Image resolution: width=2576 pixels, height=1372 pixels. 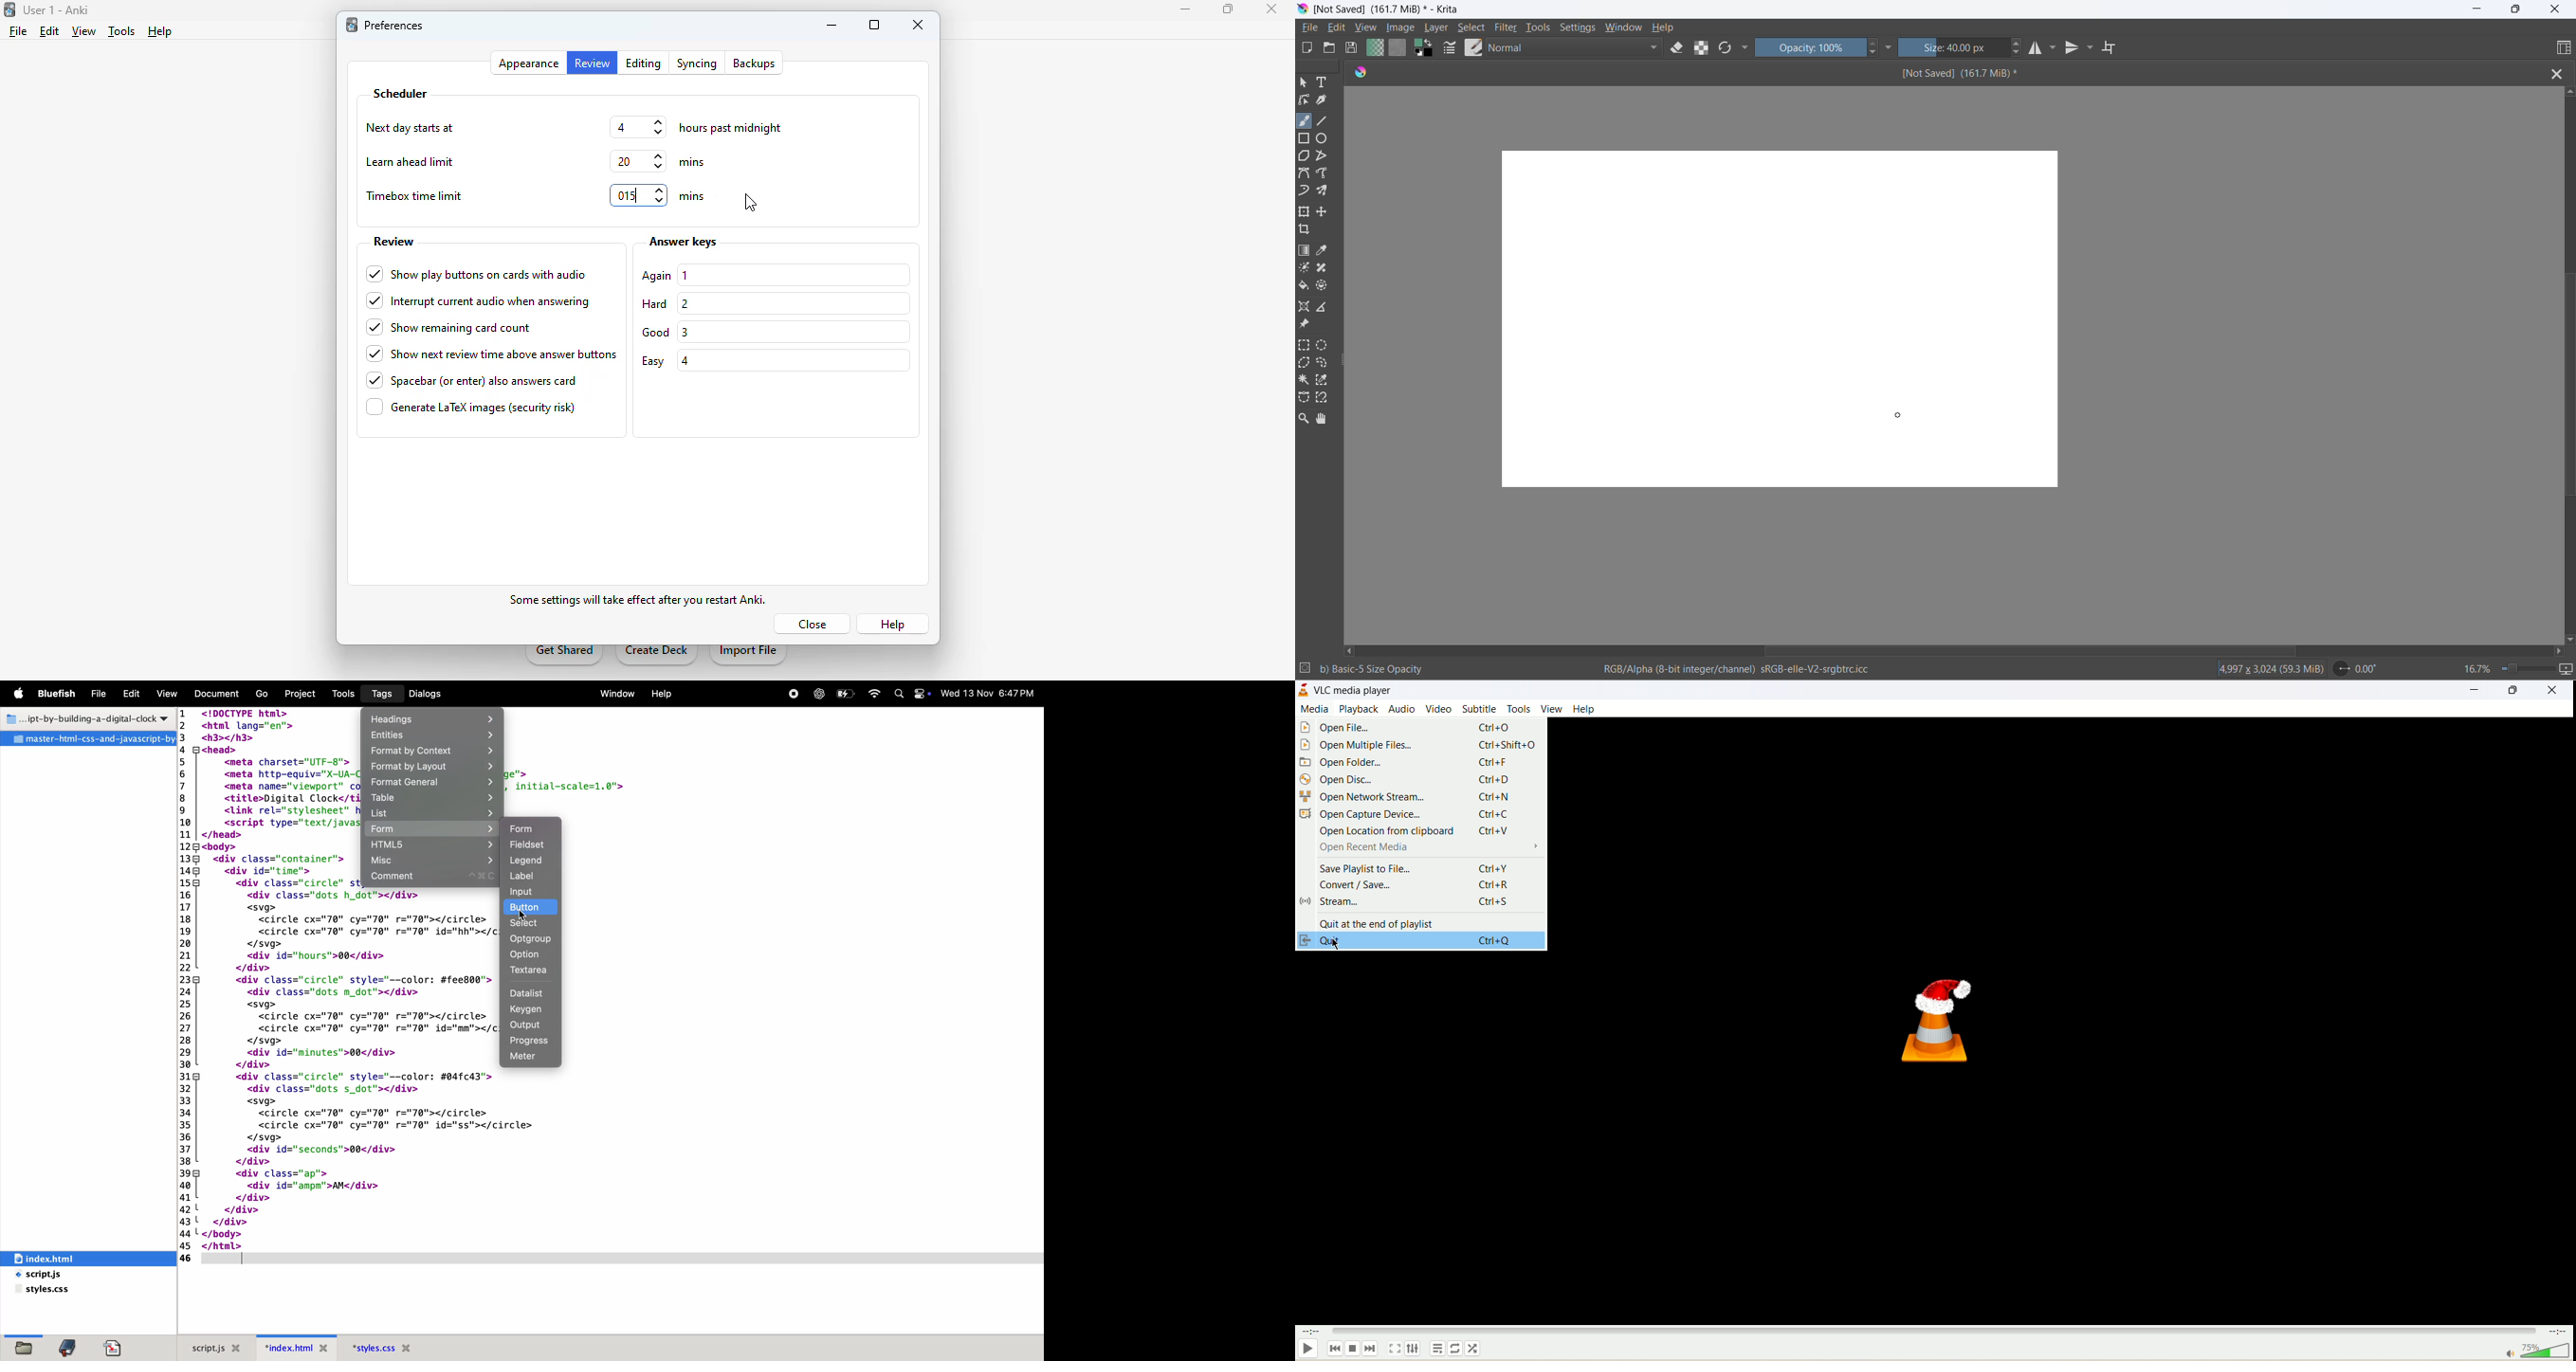 What do you see at coordinates (1228, 9) in the screenshot?
I see `maximize` at bounding box center [1228, 9].